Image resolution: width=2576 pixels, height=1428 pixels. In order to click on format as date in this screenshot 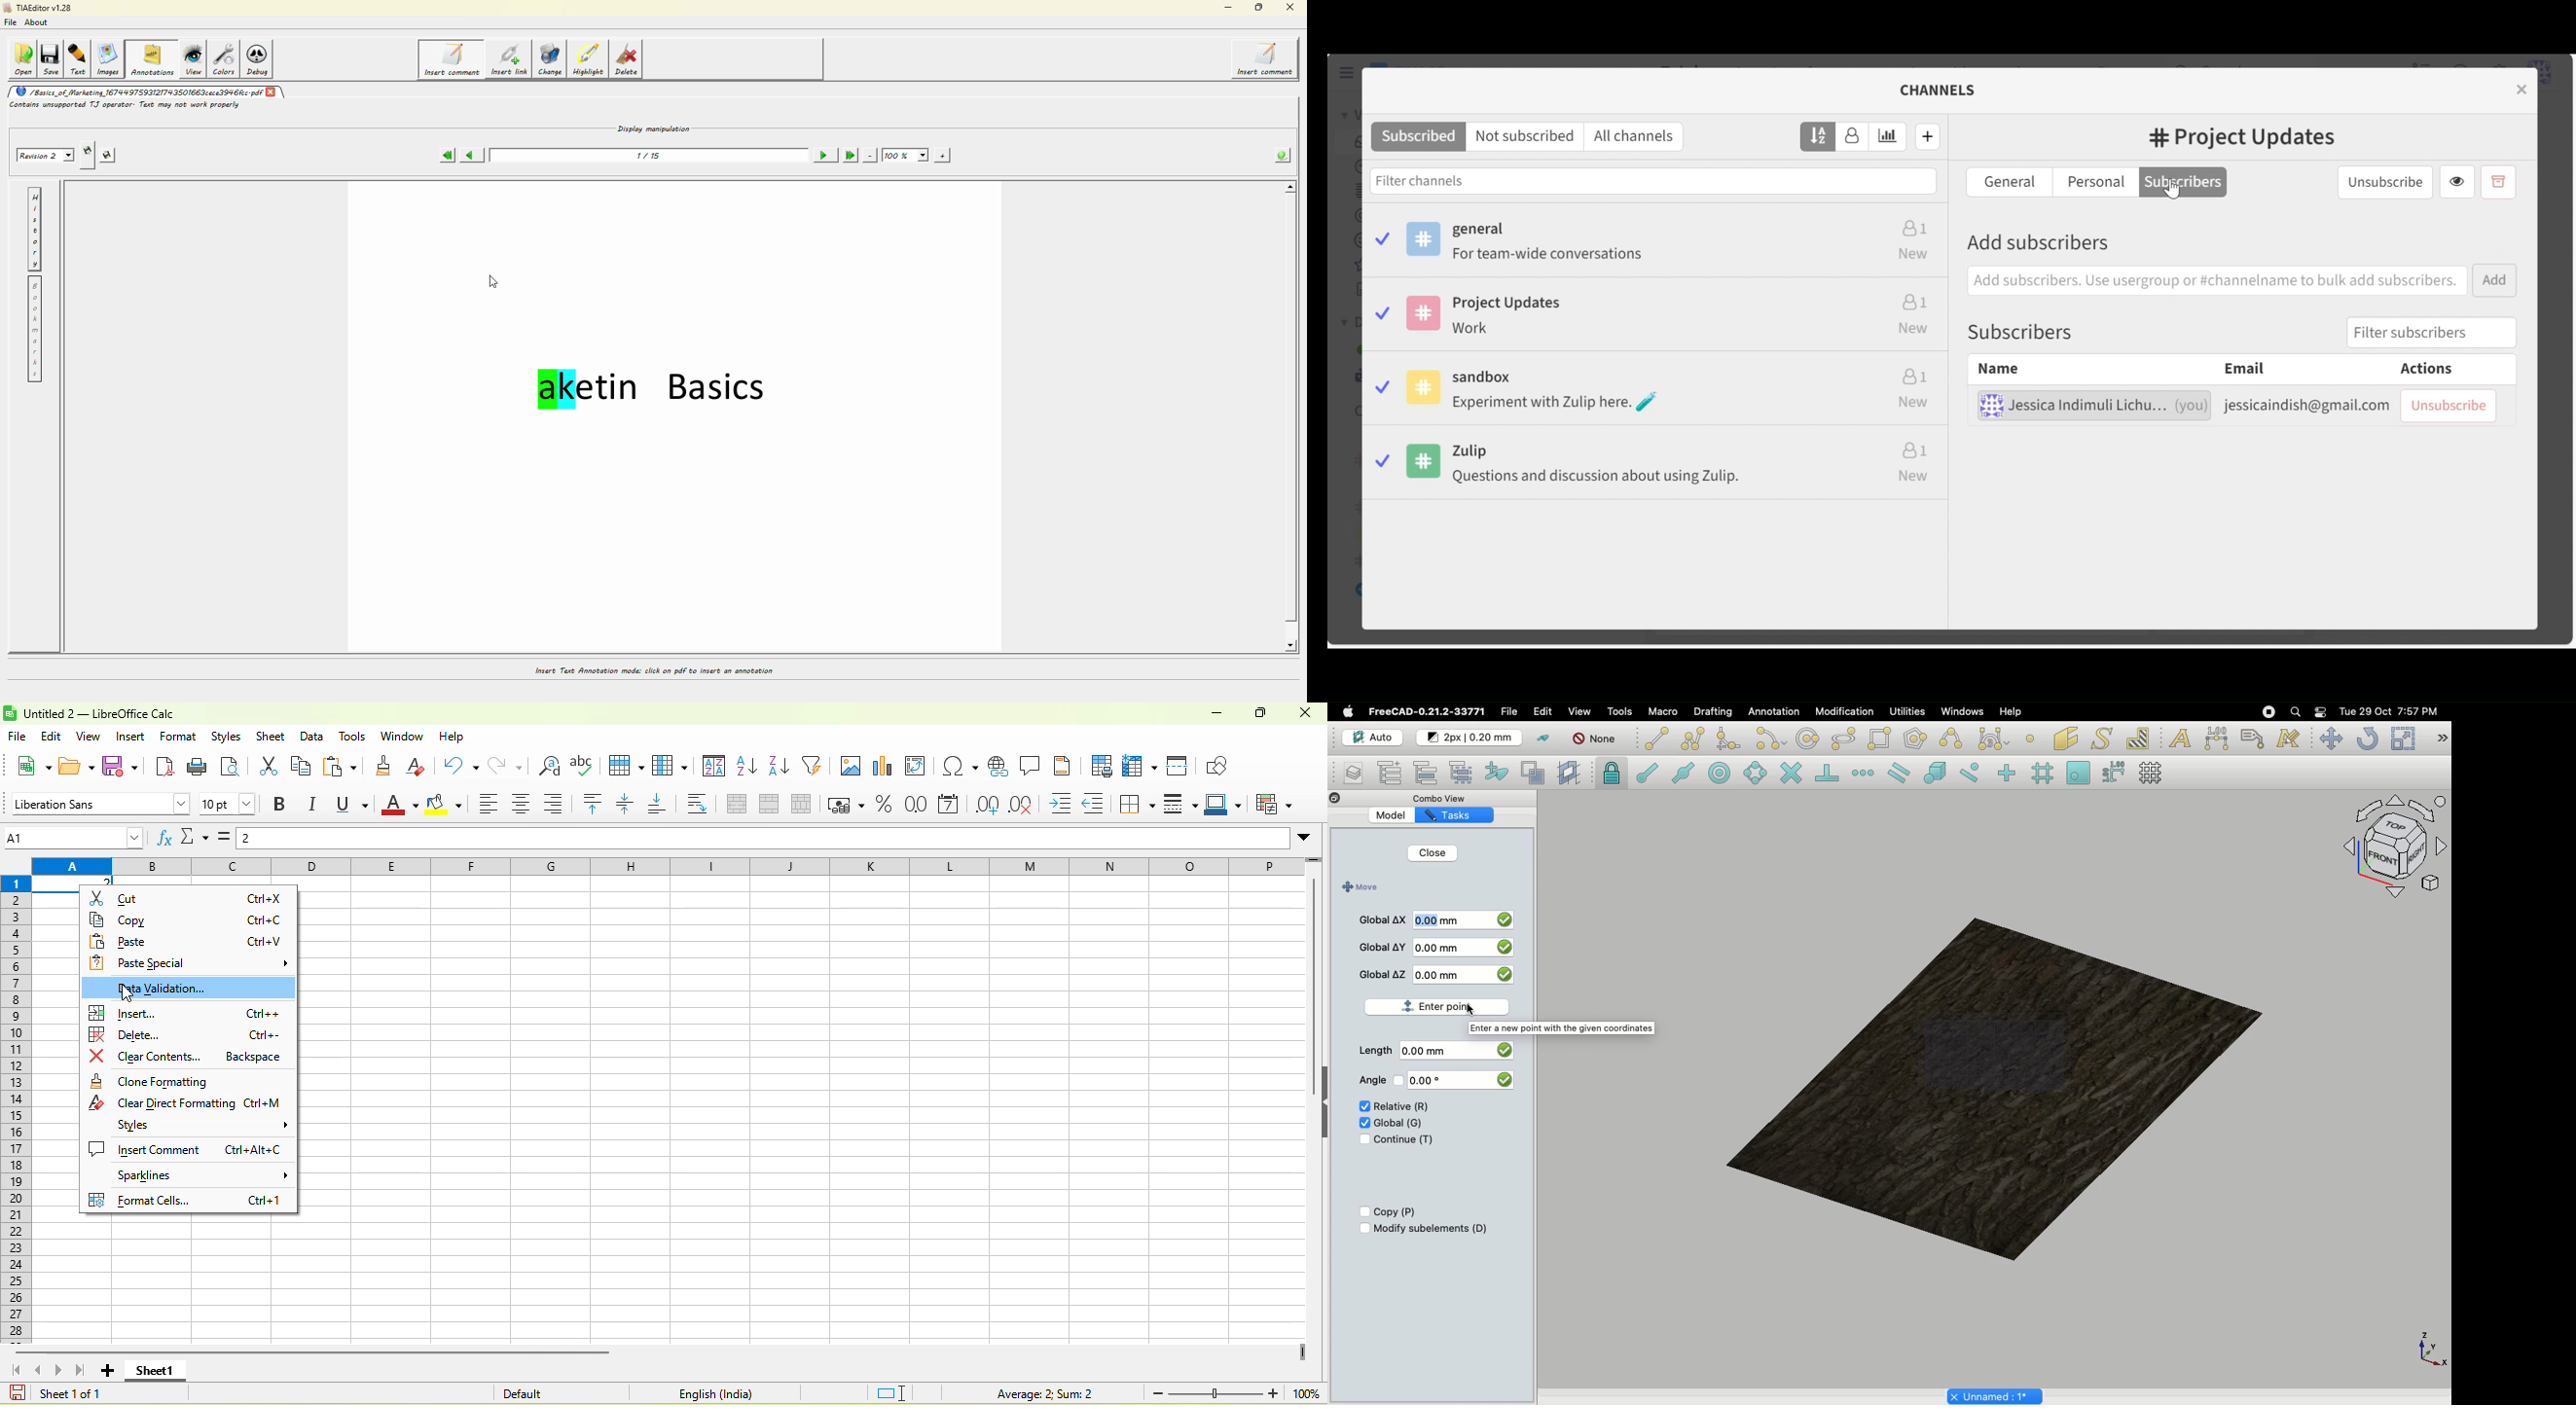, I will do `click(950, 806)`.